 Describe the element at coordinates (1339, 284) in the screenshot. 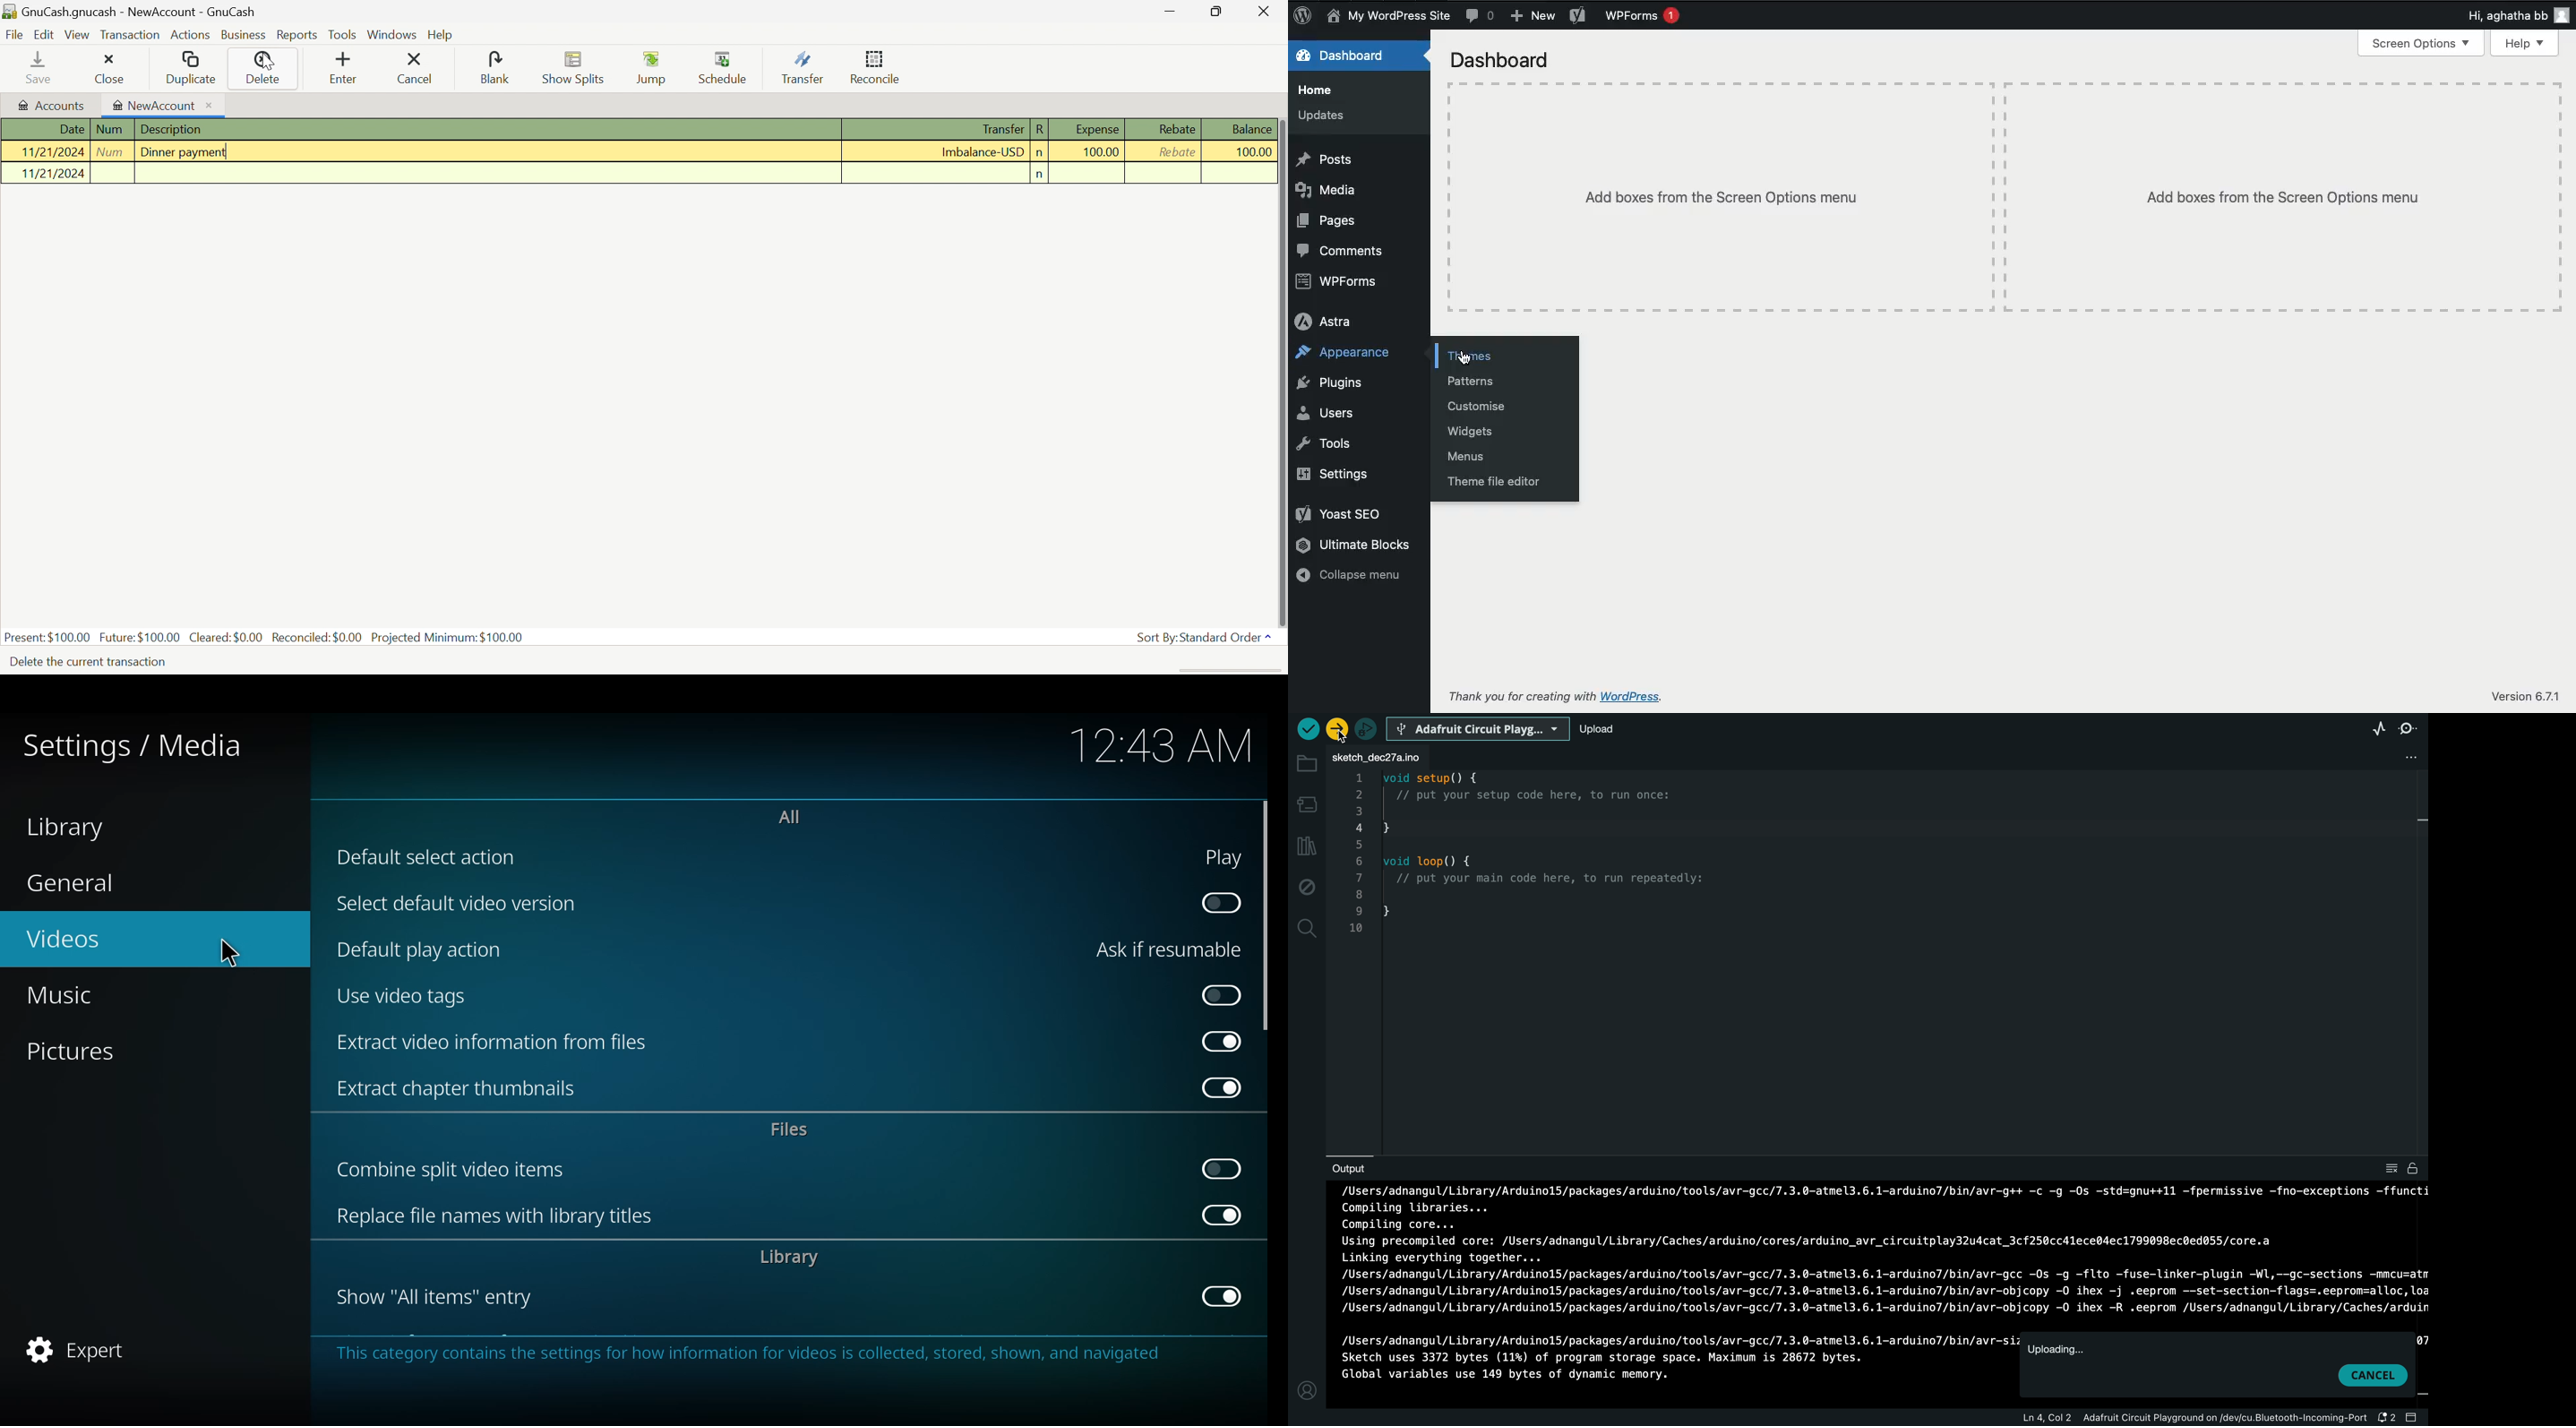

I see `WPForms` at that location.